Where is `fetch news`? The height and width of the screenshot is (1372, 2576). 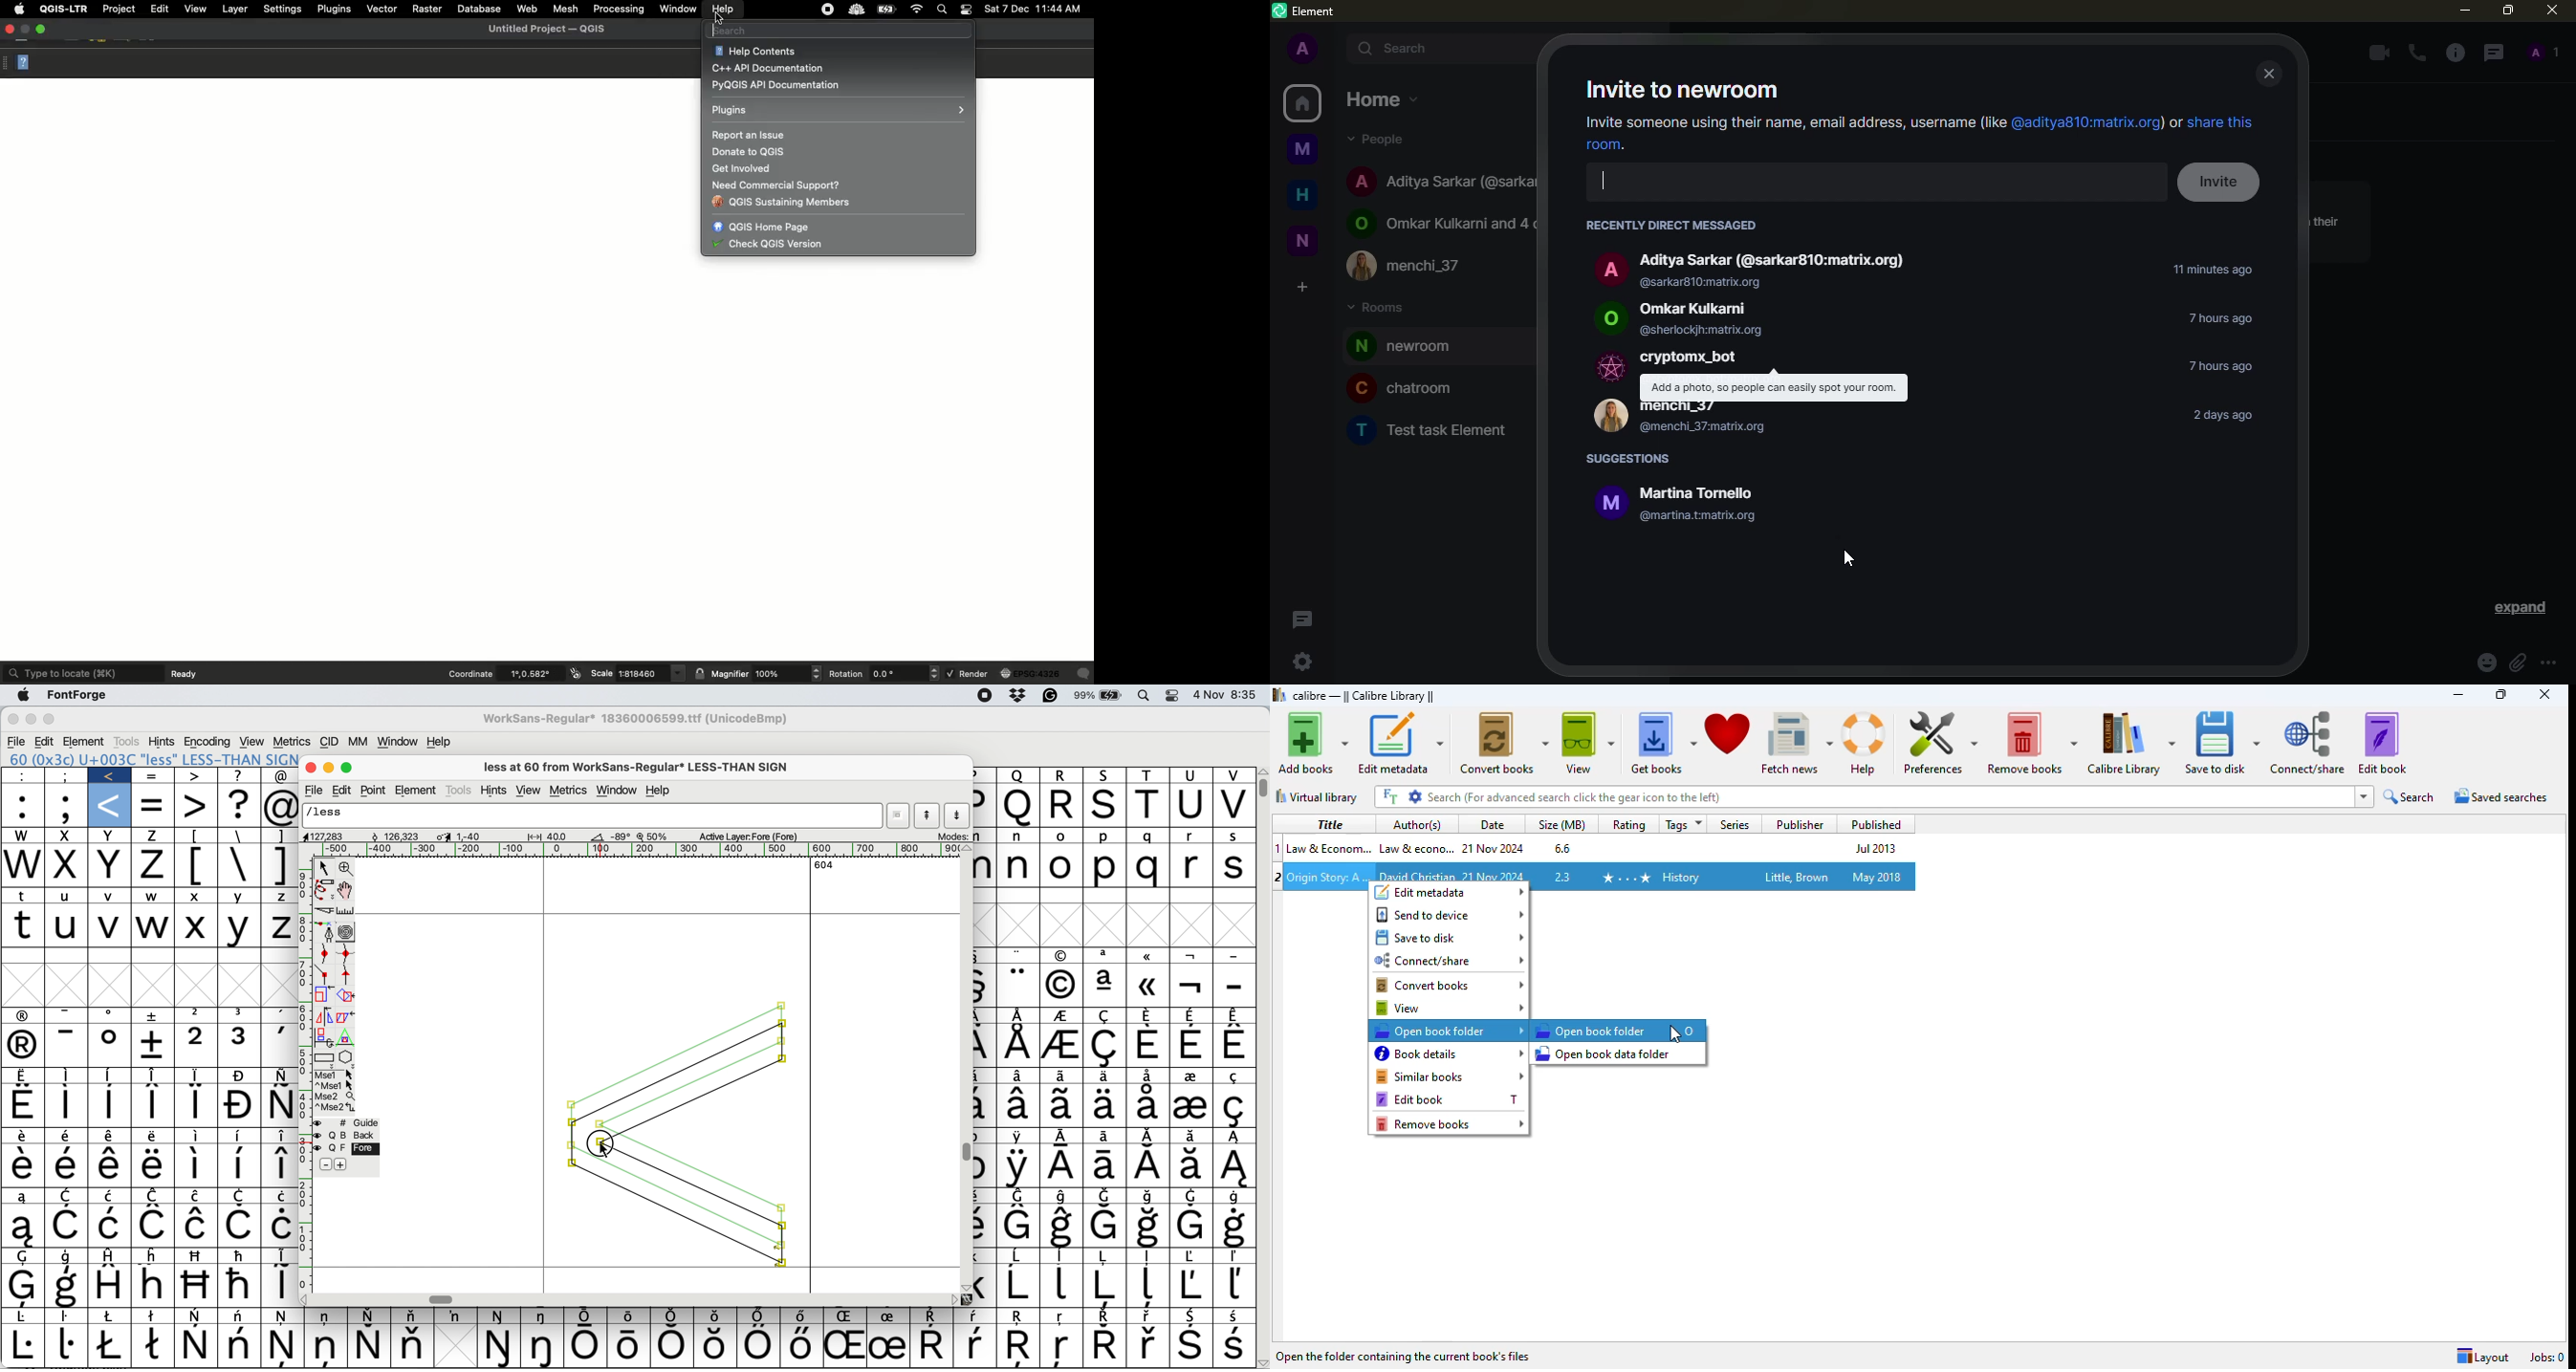
fetch news is located at coordinates (1796, 742).